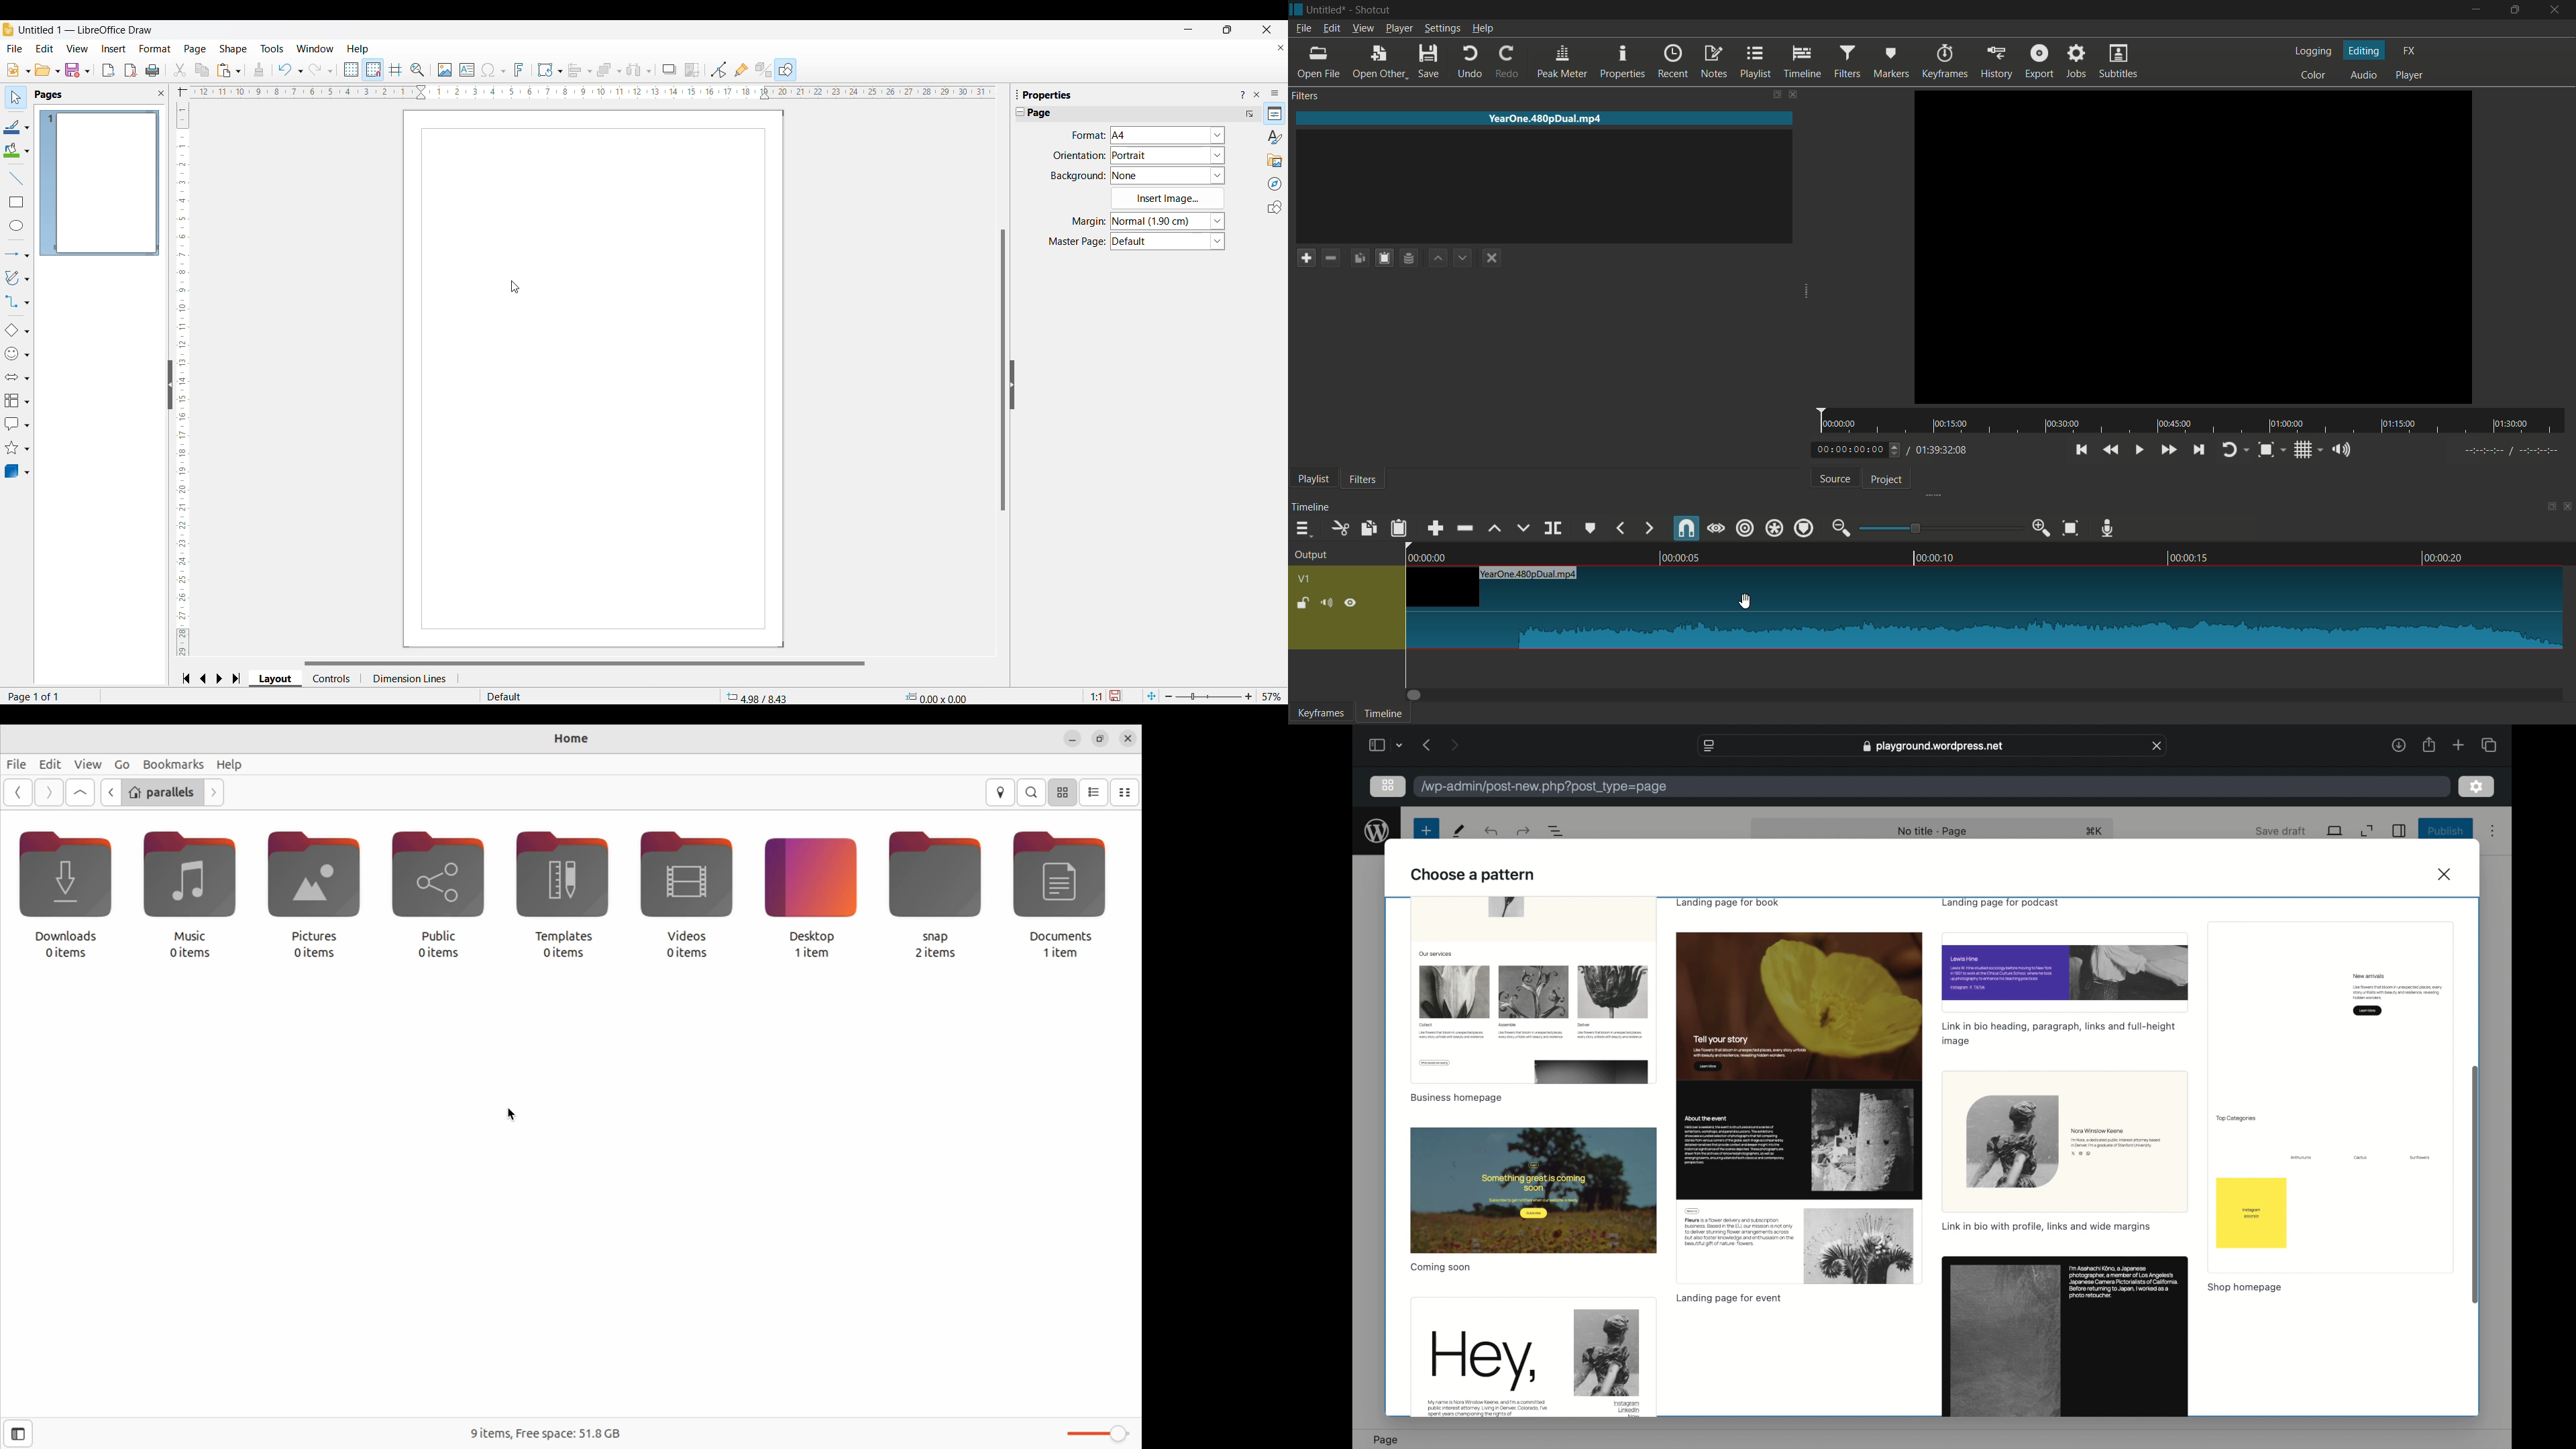 This screenshot has width=2576, height=1456. I want to click on Print, so click(153, 71).